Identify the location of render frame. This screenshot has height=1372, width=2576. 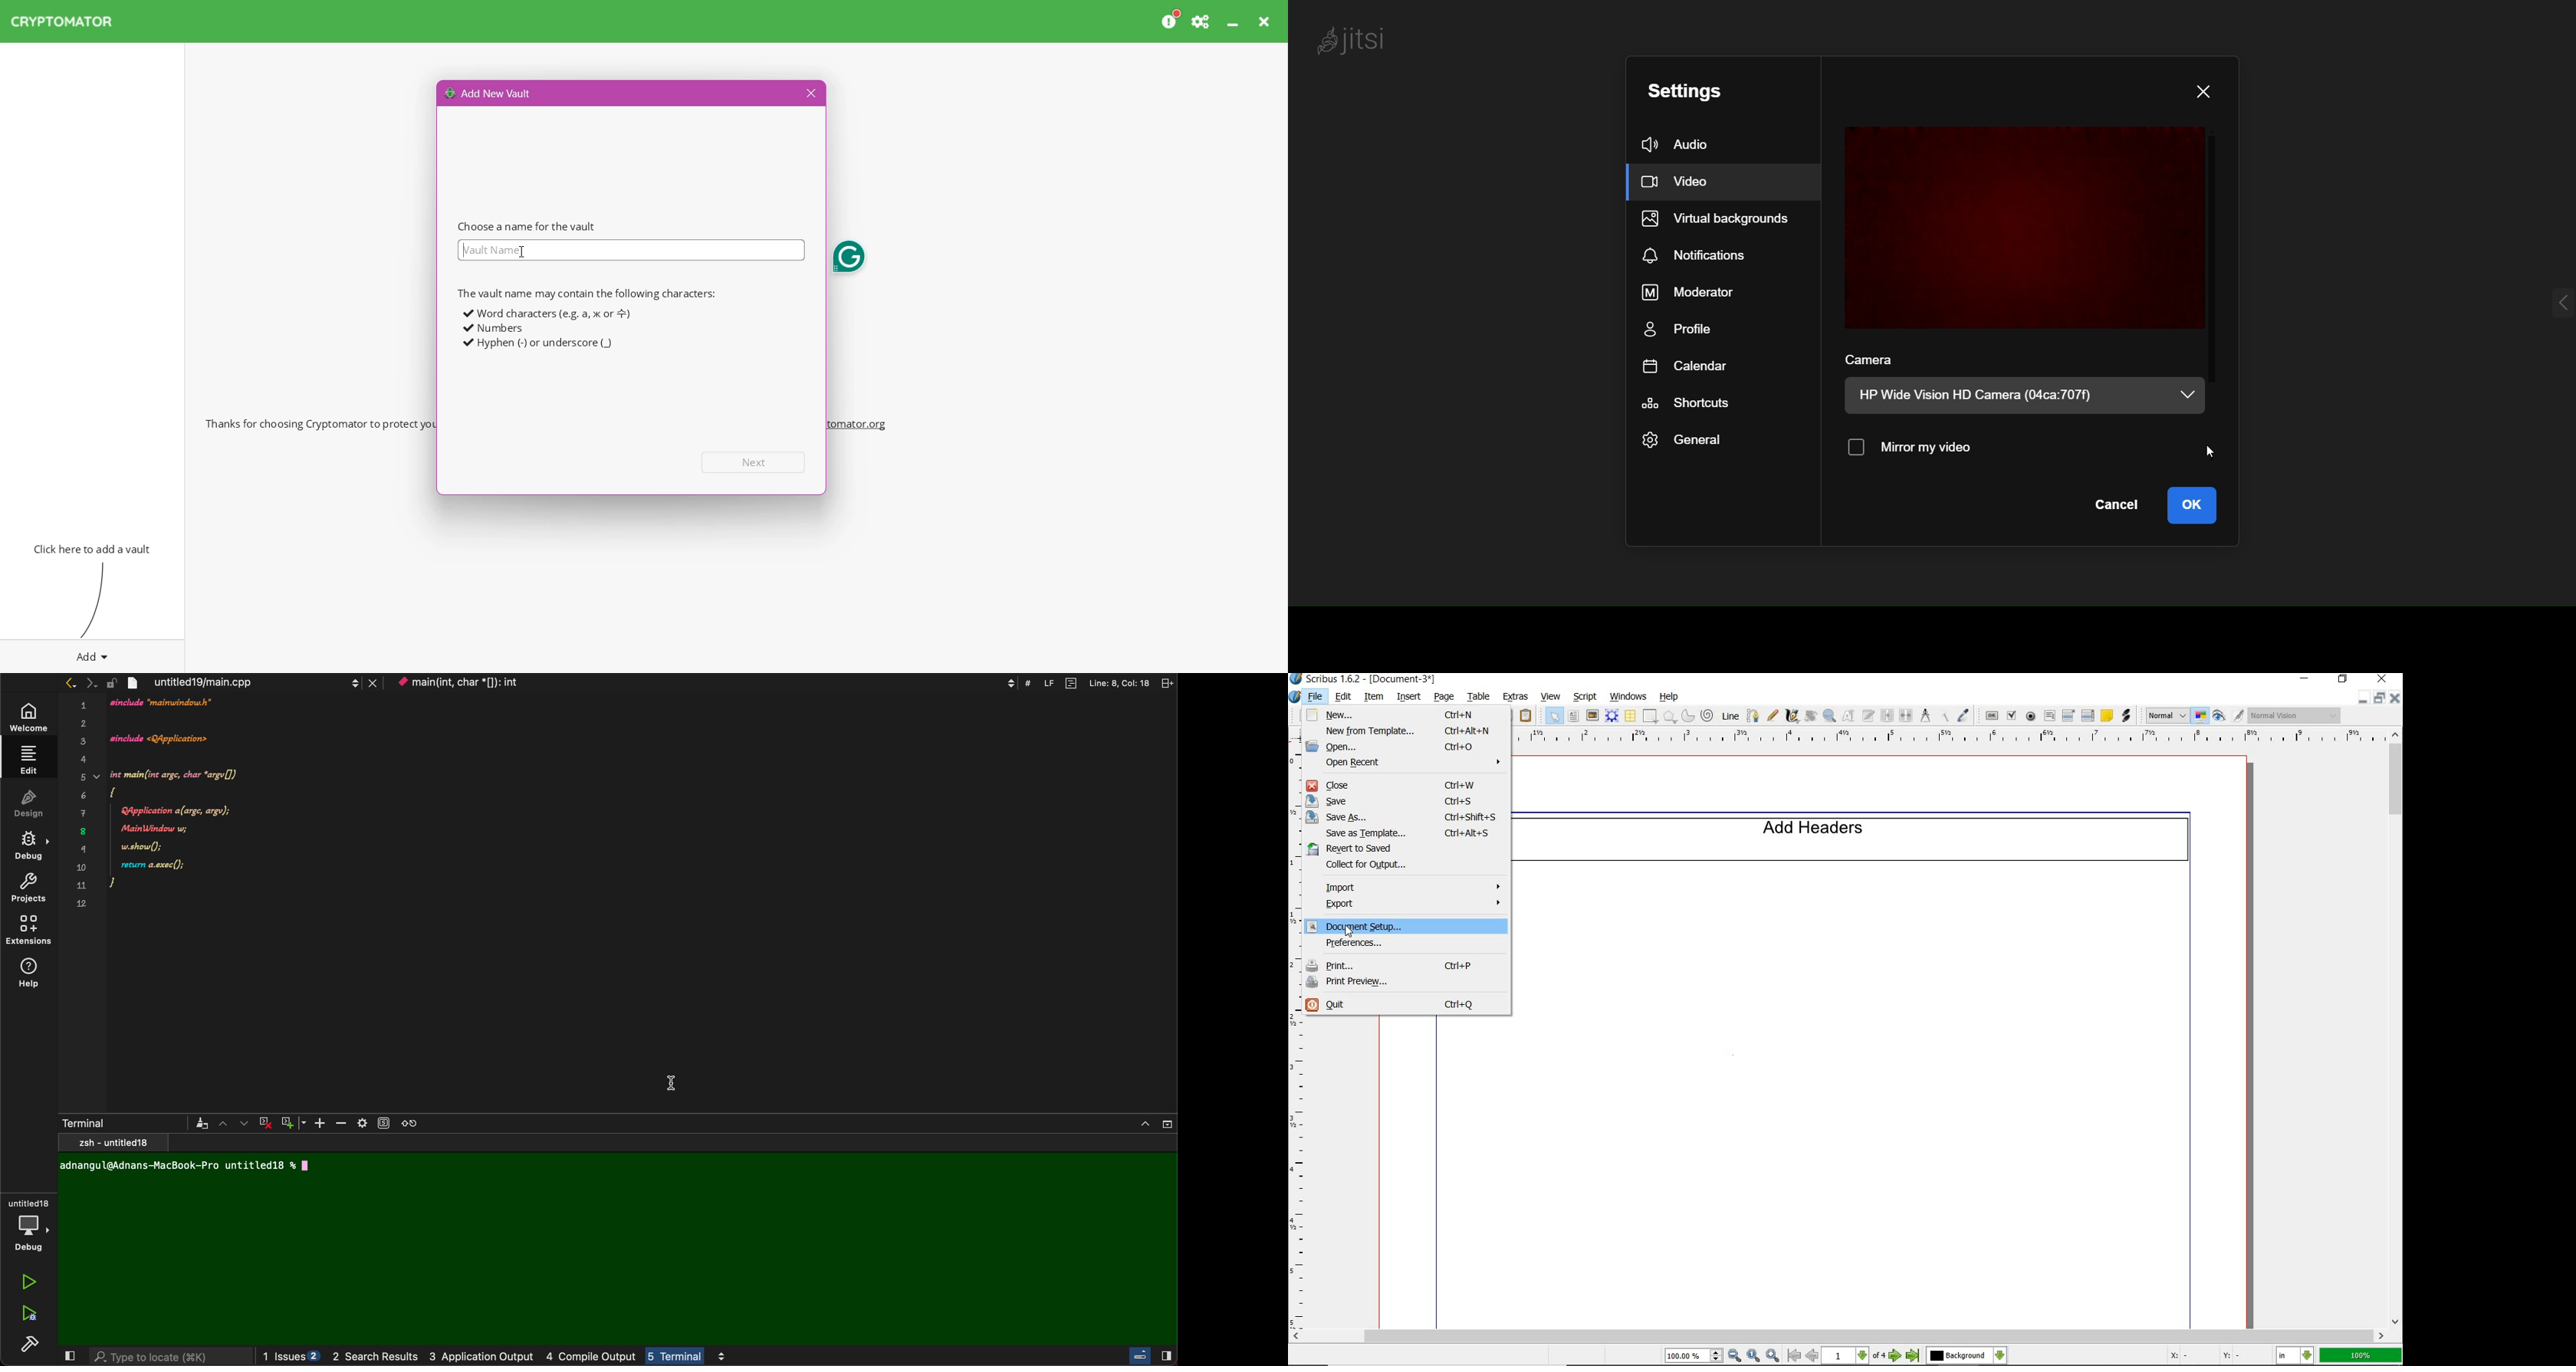
(1612, 716).